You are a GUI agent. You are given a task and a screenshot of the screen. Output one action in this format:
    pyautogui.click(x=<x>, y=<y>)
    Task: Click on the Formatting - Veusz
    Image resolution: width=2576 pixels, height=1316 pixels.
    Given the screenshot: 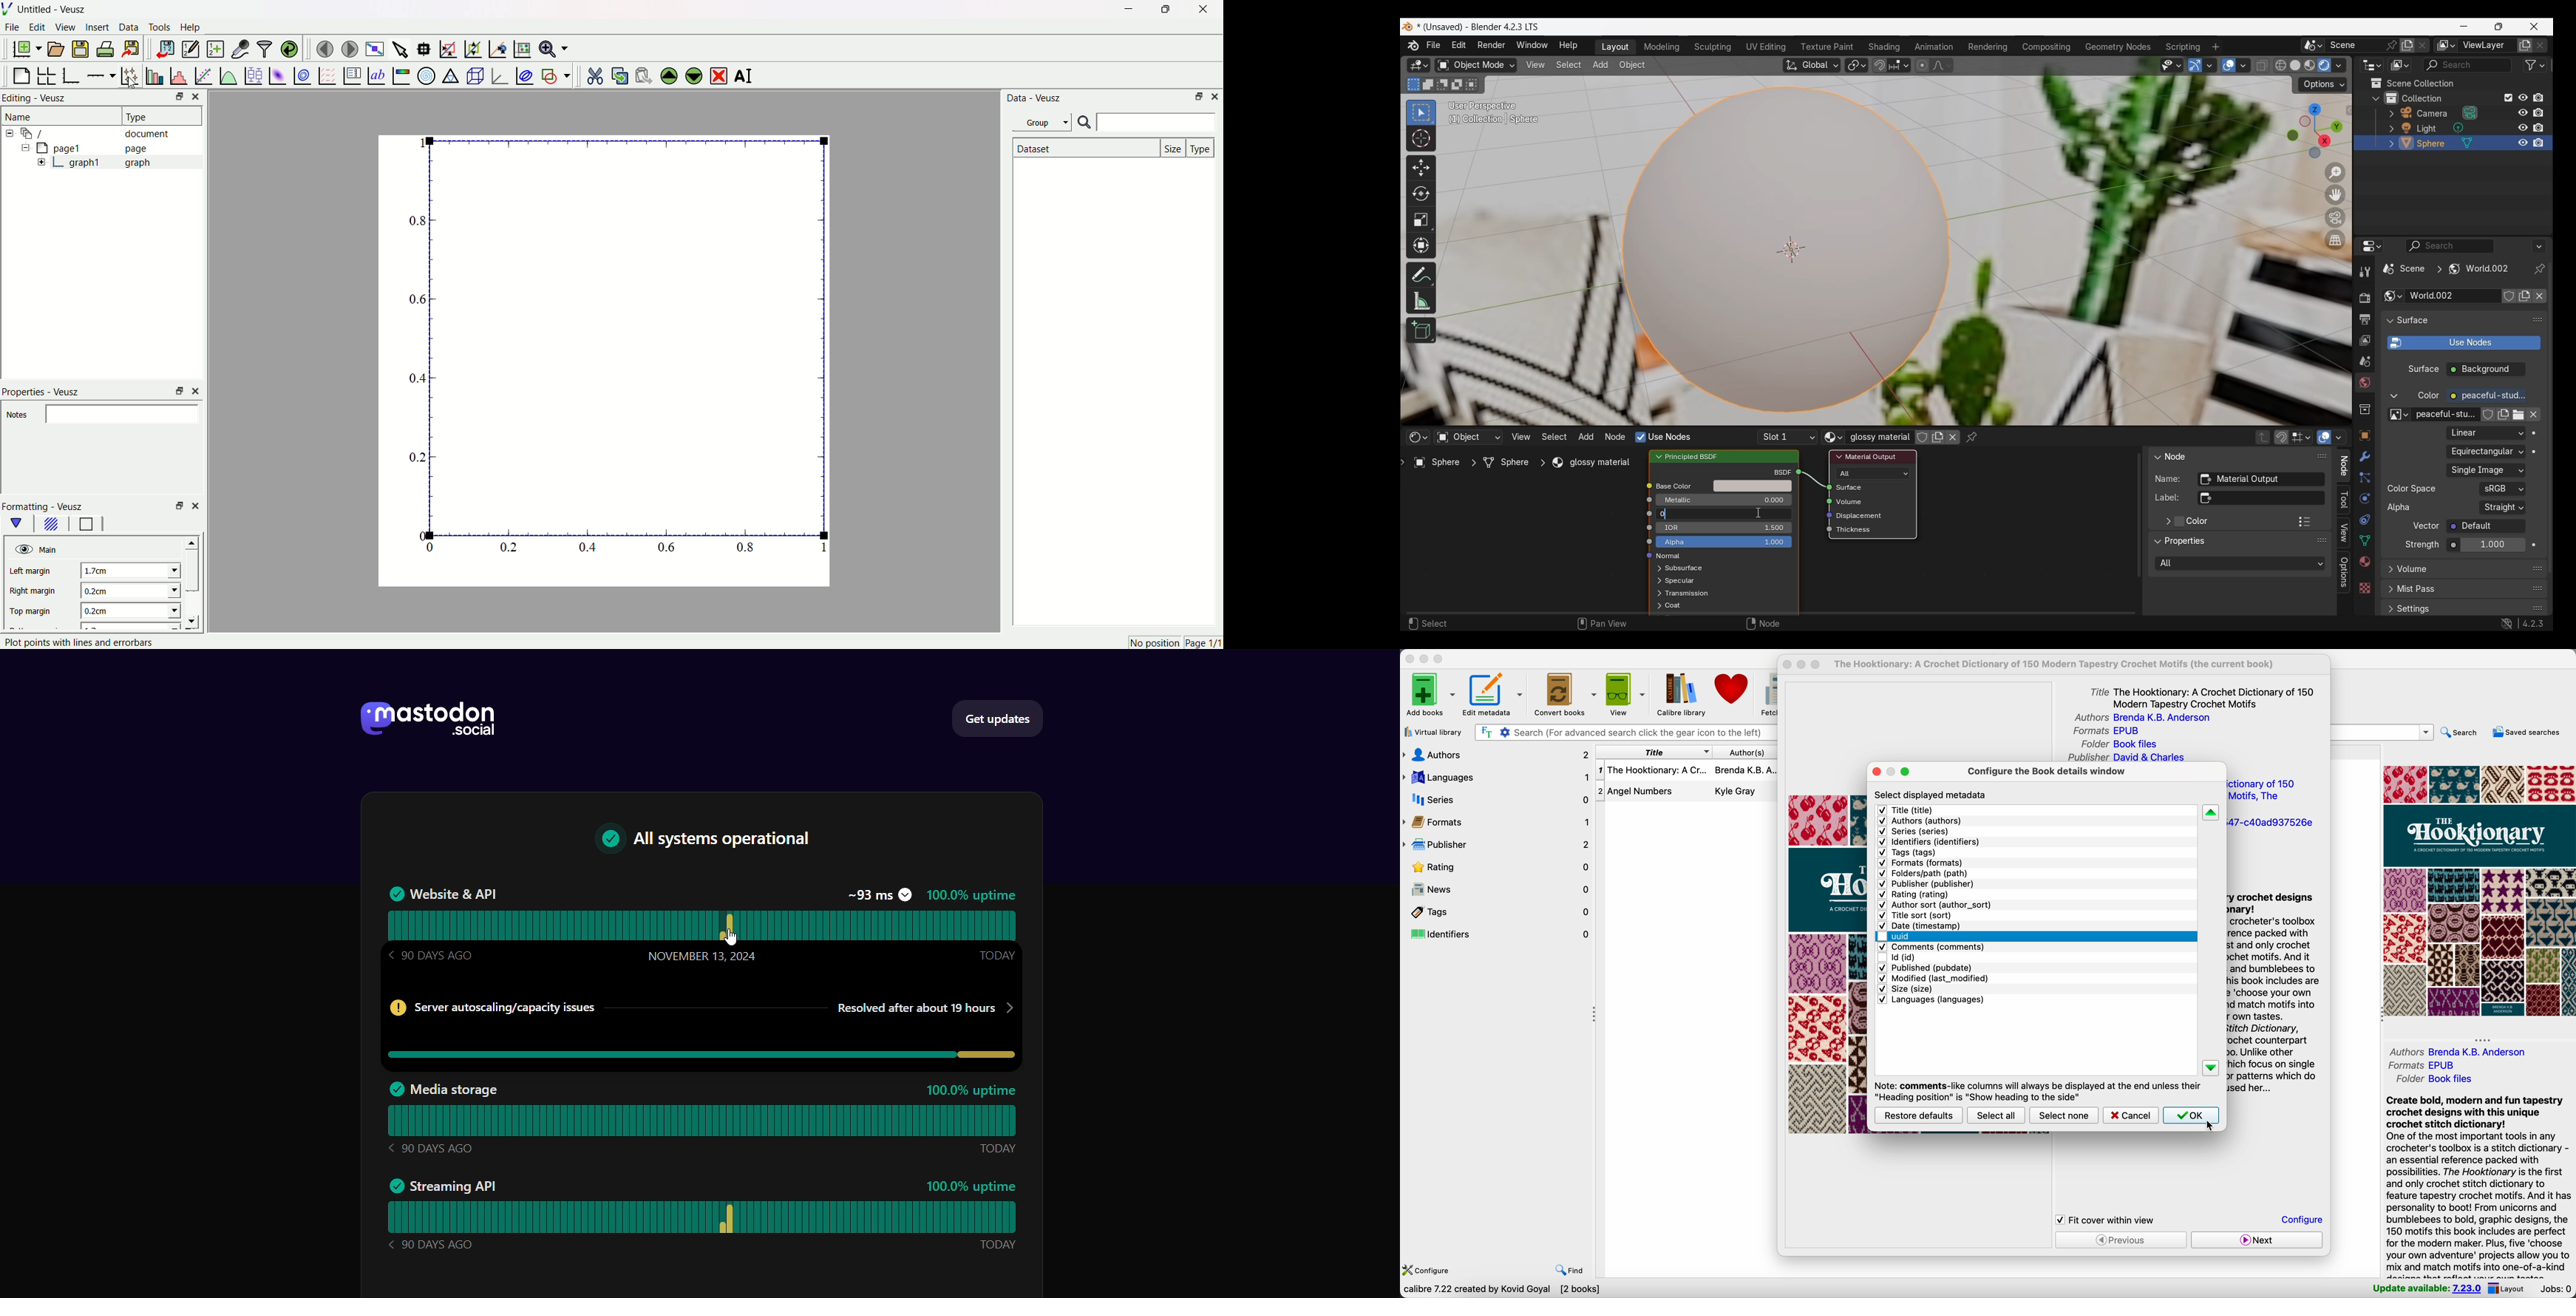 What is the action you would take?
    pyautogui.click(x=49, y=506)
    